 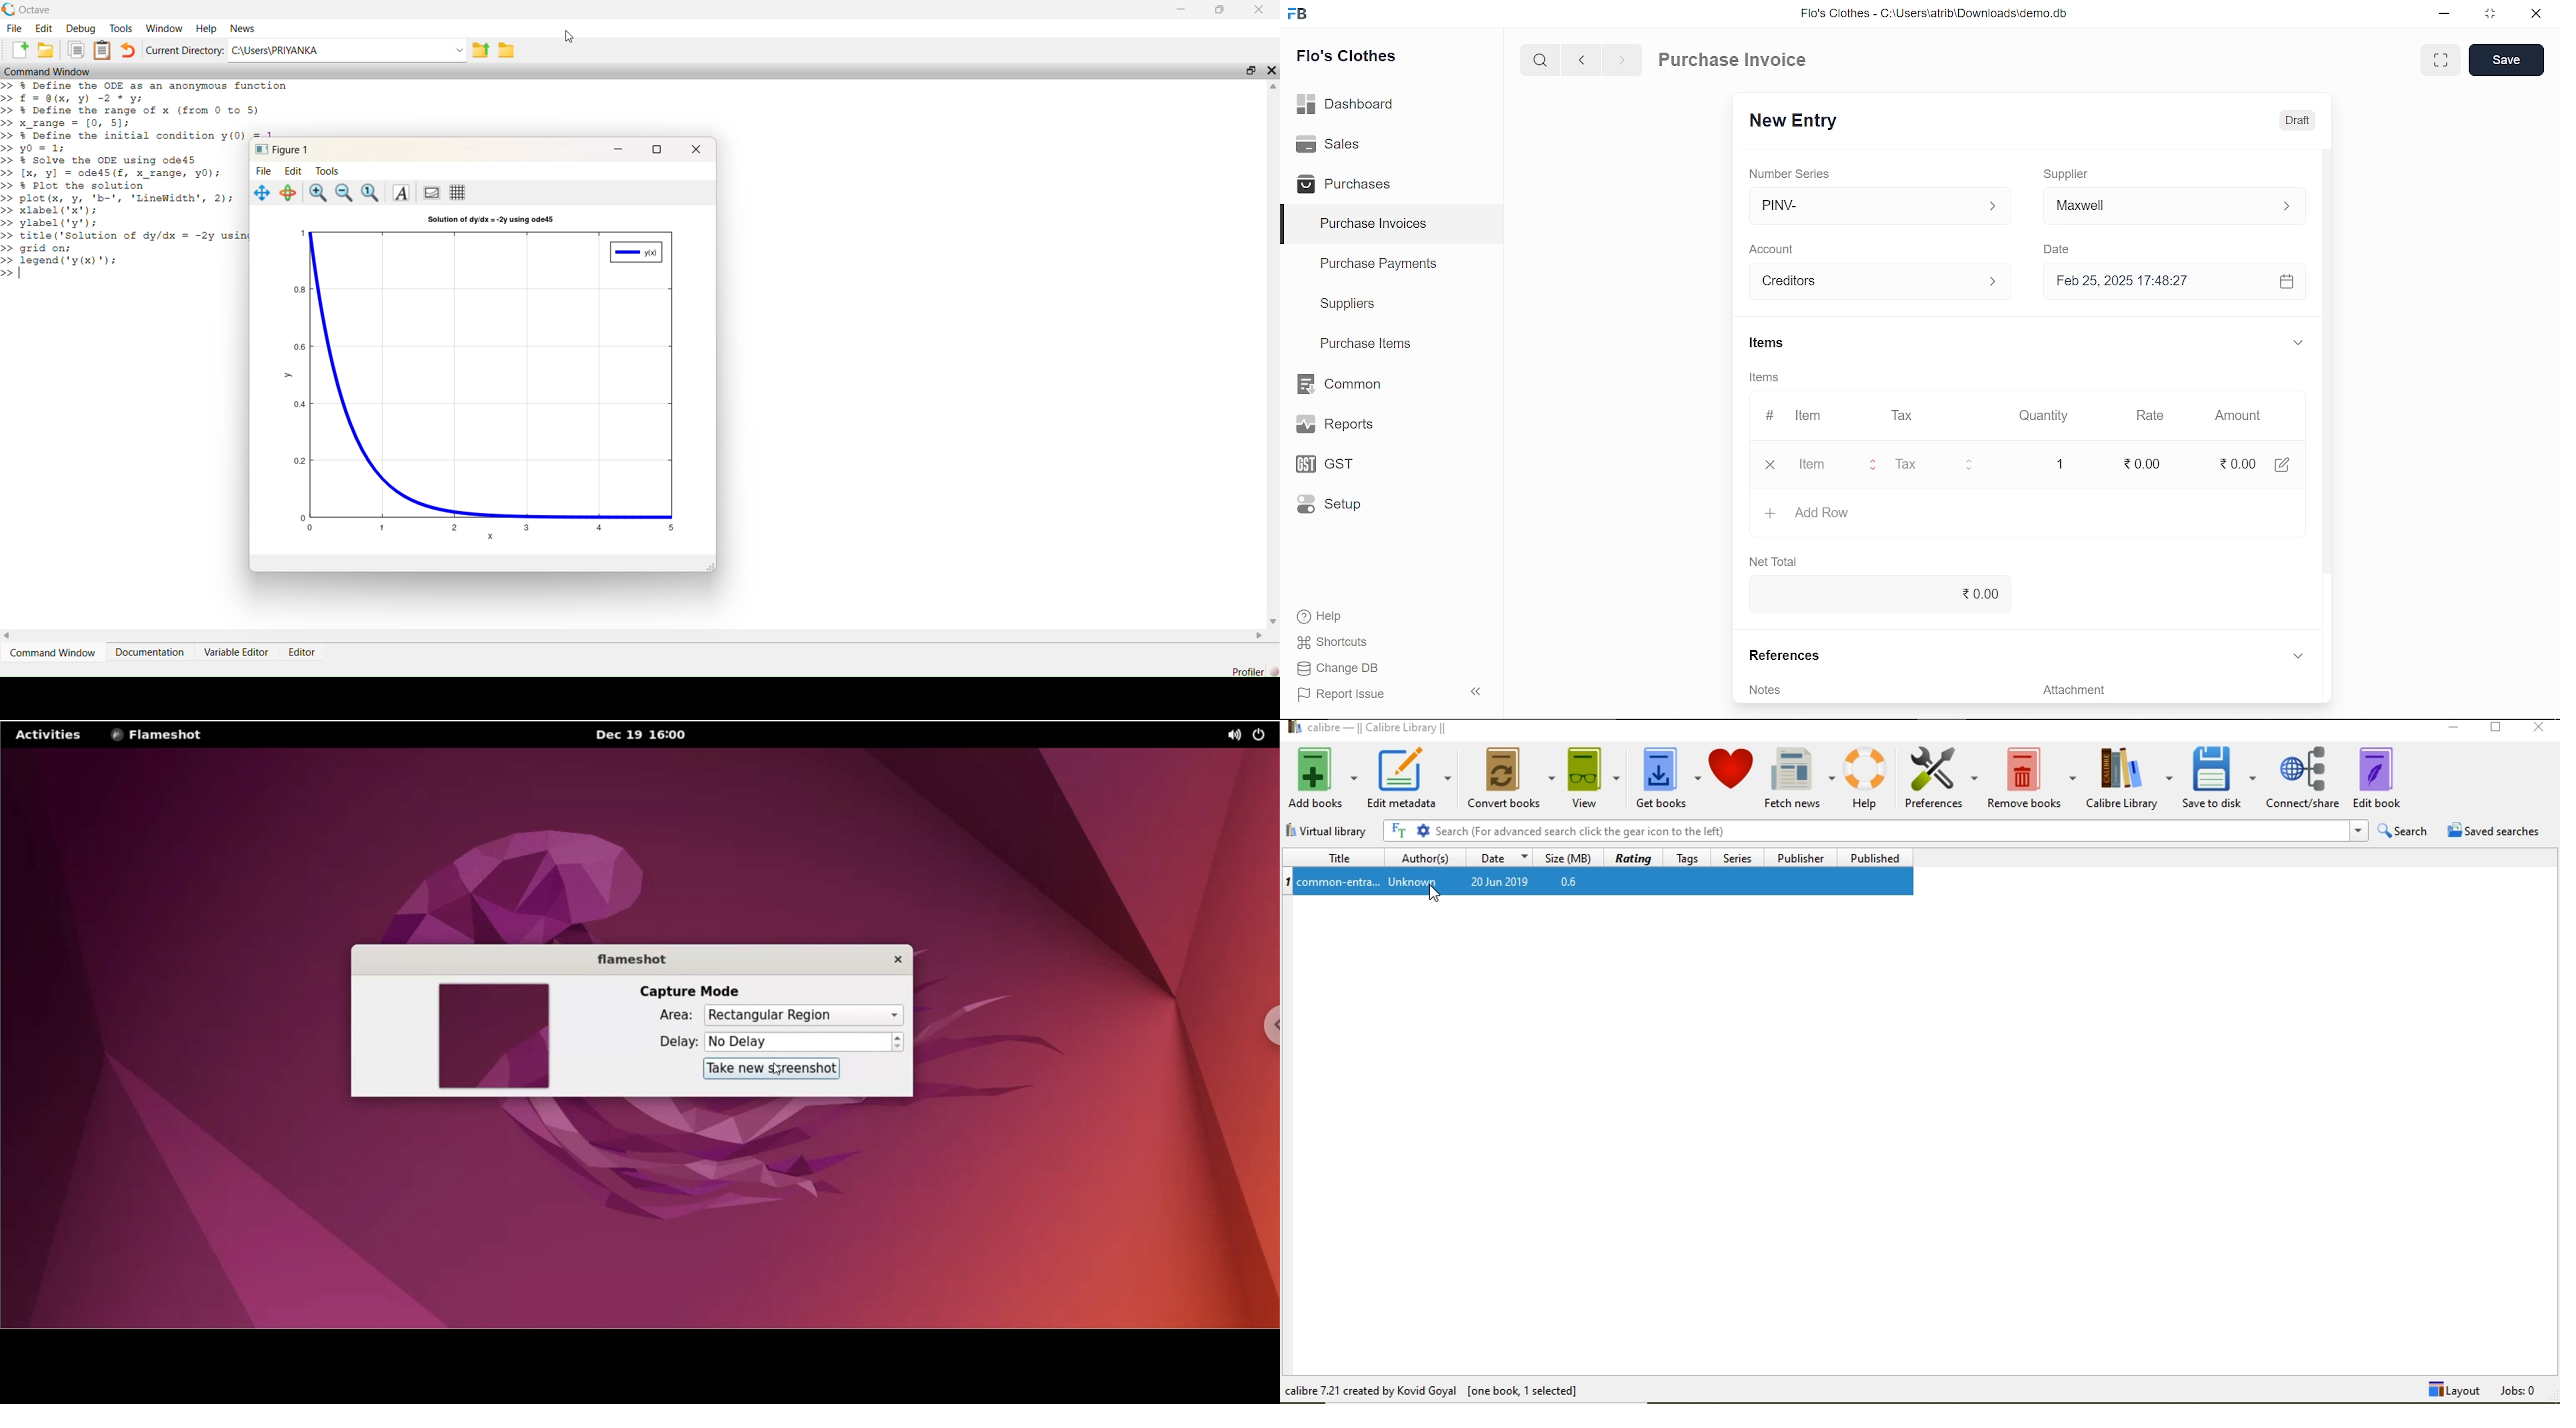 I want to click on References., so click(x=1788, y=655).